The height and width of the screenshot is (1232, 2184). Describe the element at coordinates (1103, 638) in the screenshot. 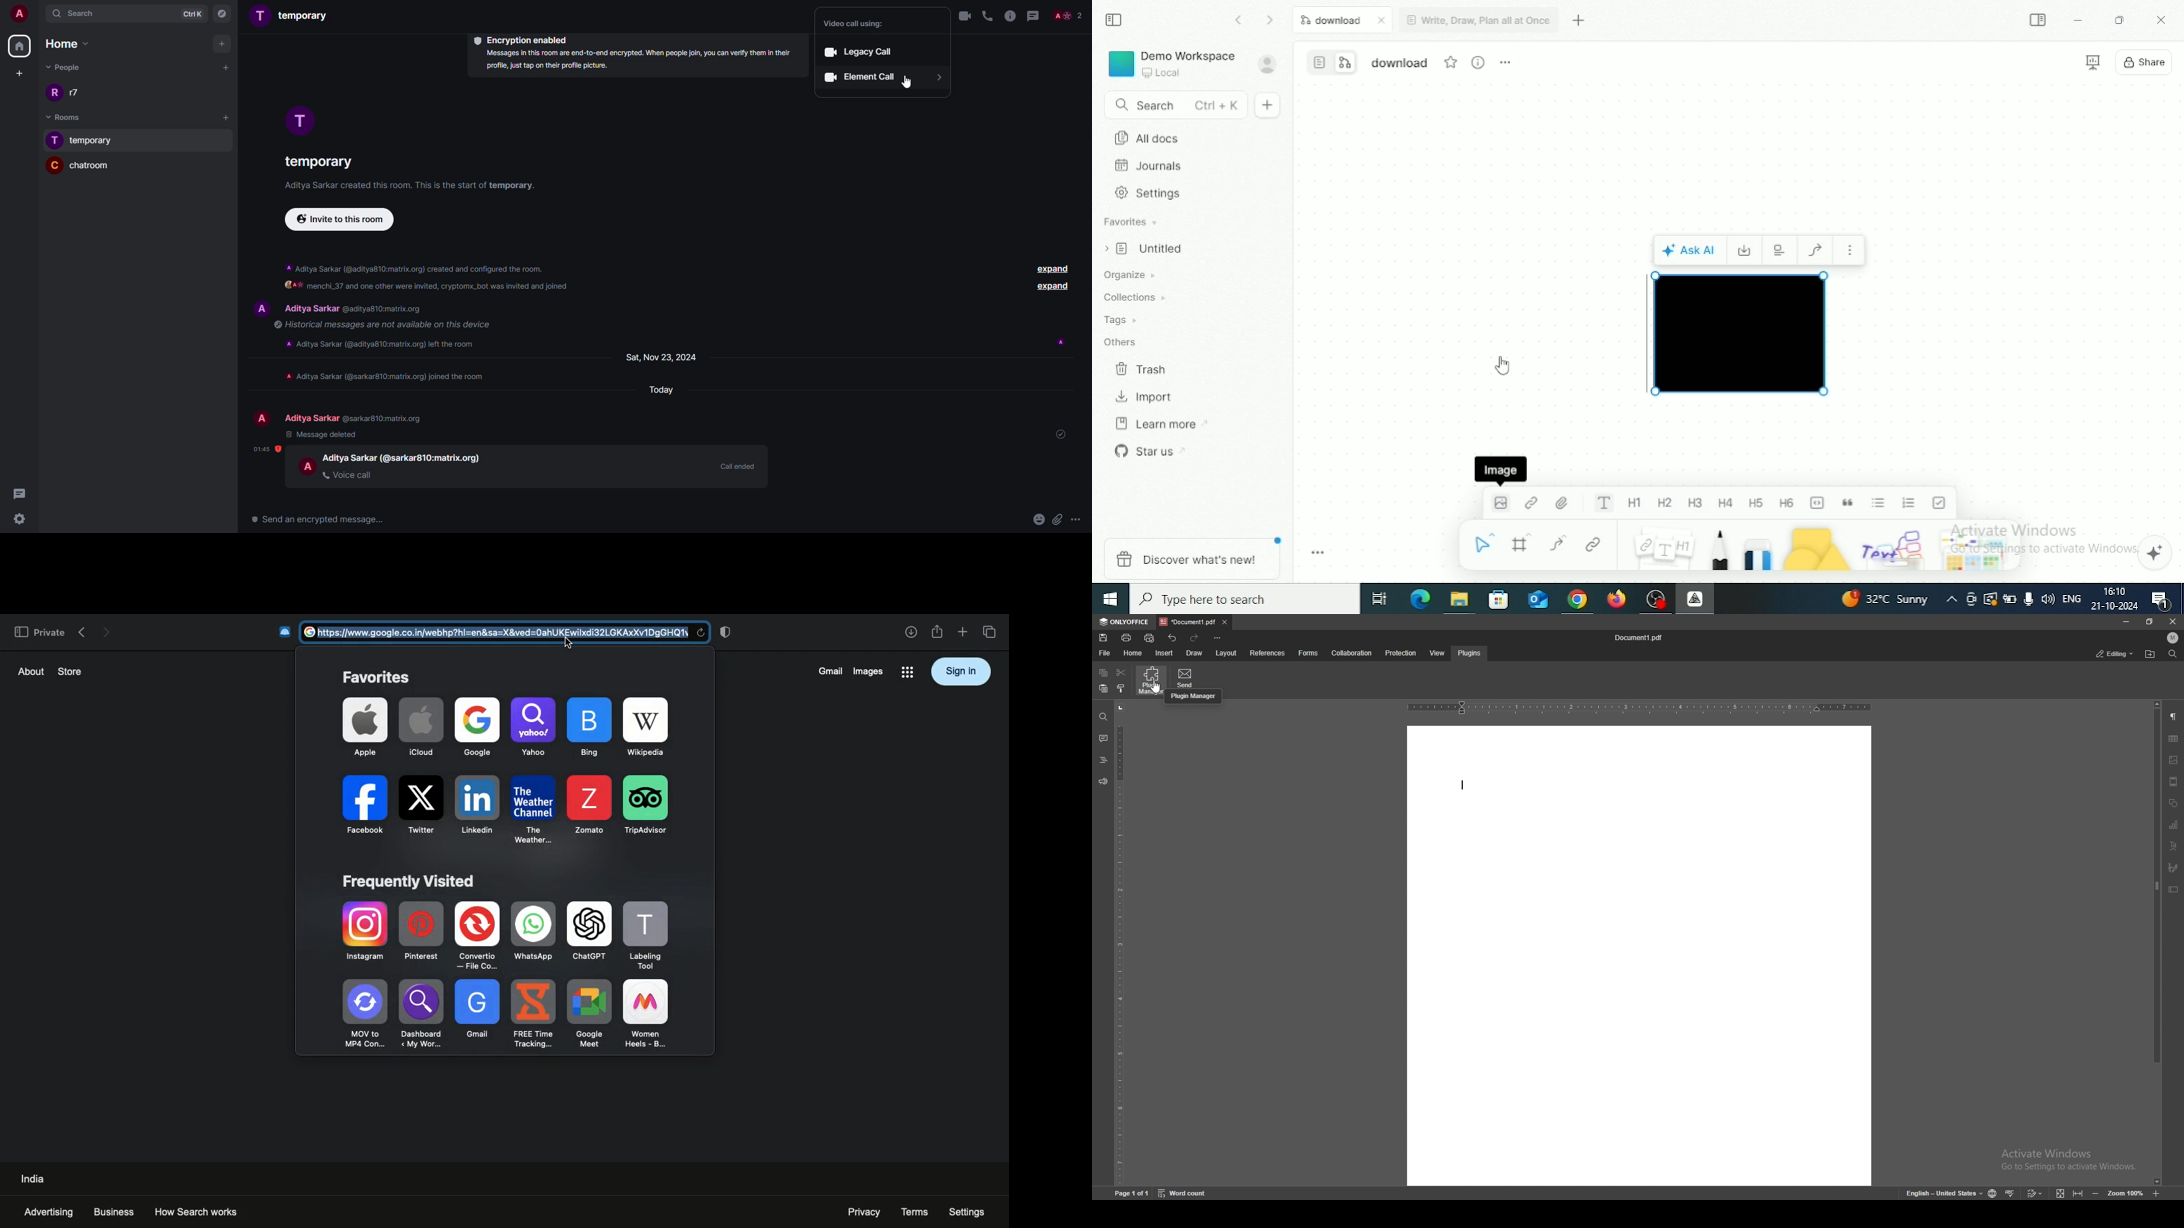

I see `save` at that location.